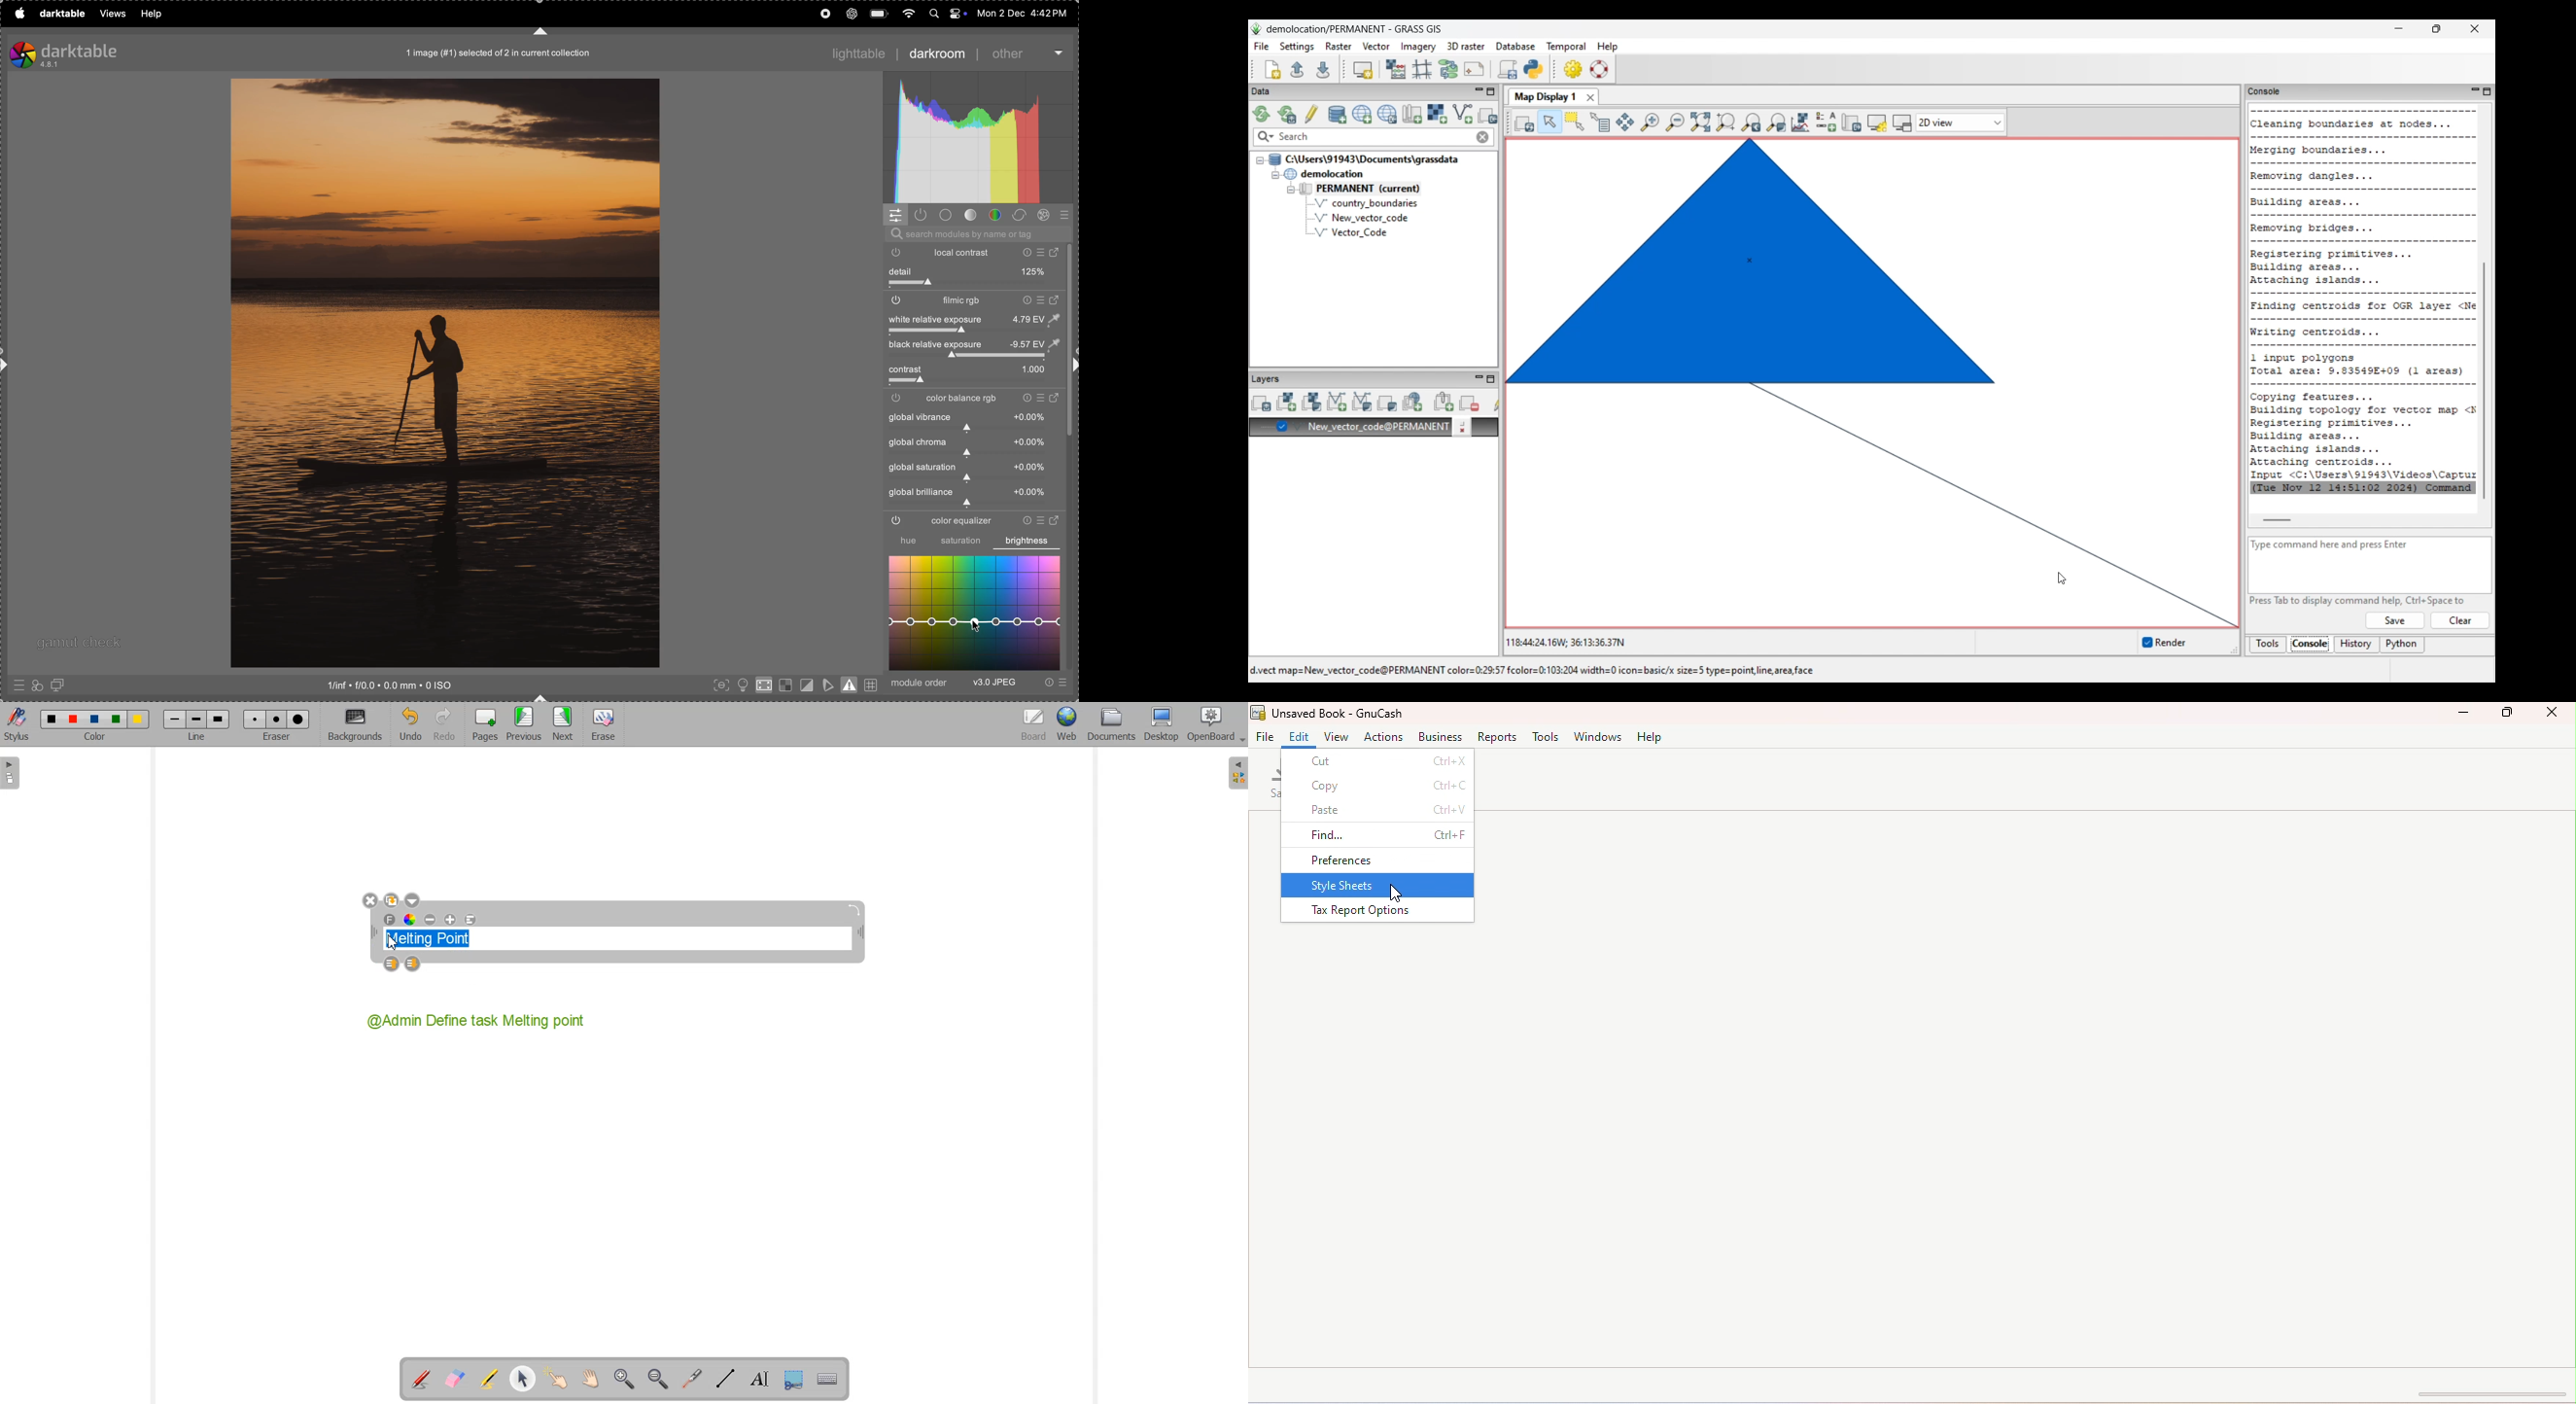 This screenshot has width=2576, height=1428. What do you see at coordinates (978, 399) in the screenshot?
I see `color bar` at bounding box center [978, 399].